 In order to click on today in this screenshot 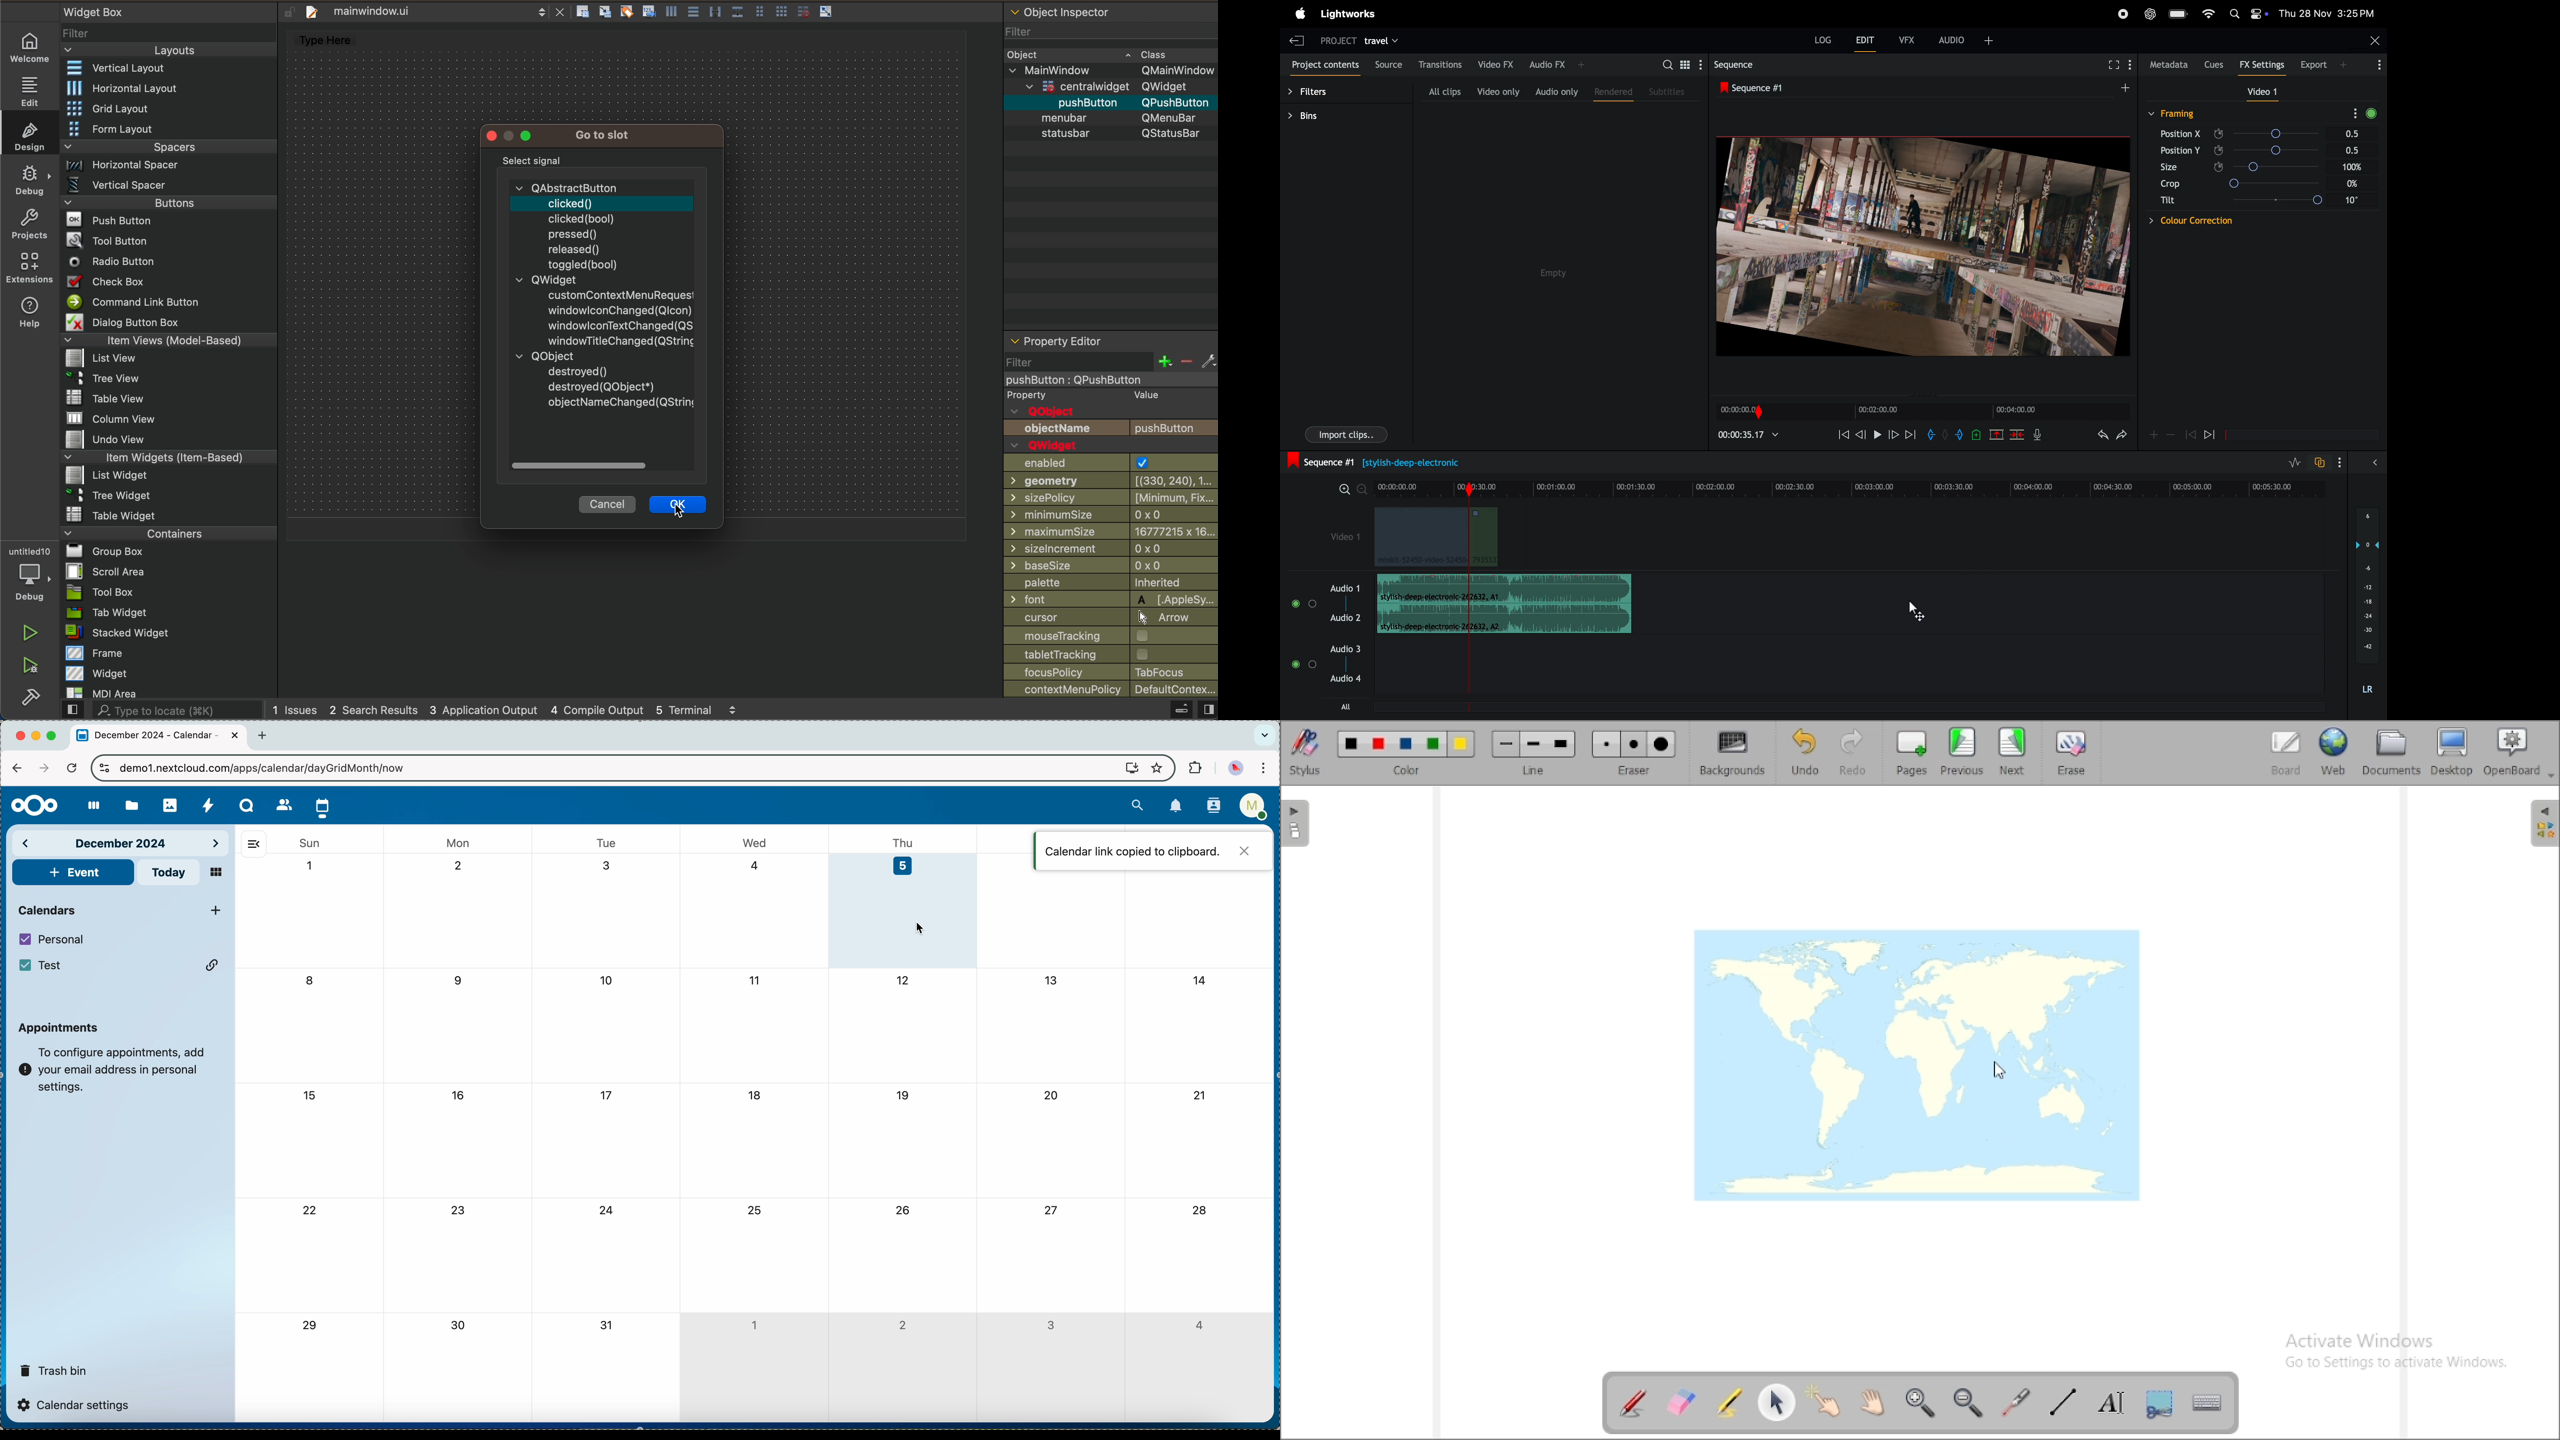, I will do `click(170, 872)`.